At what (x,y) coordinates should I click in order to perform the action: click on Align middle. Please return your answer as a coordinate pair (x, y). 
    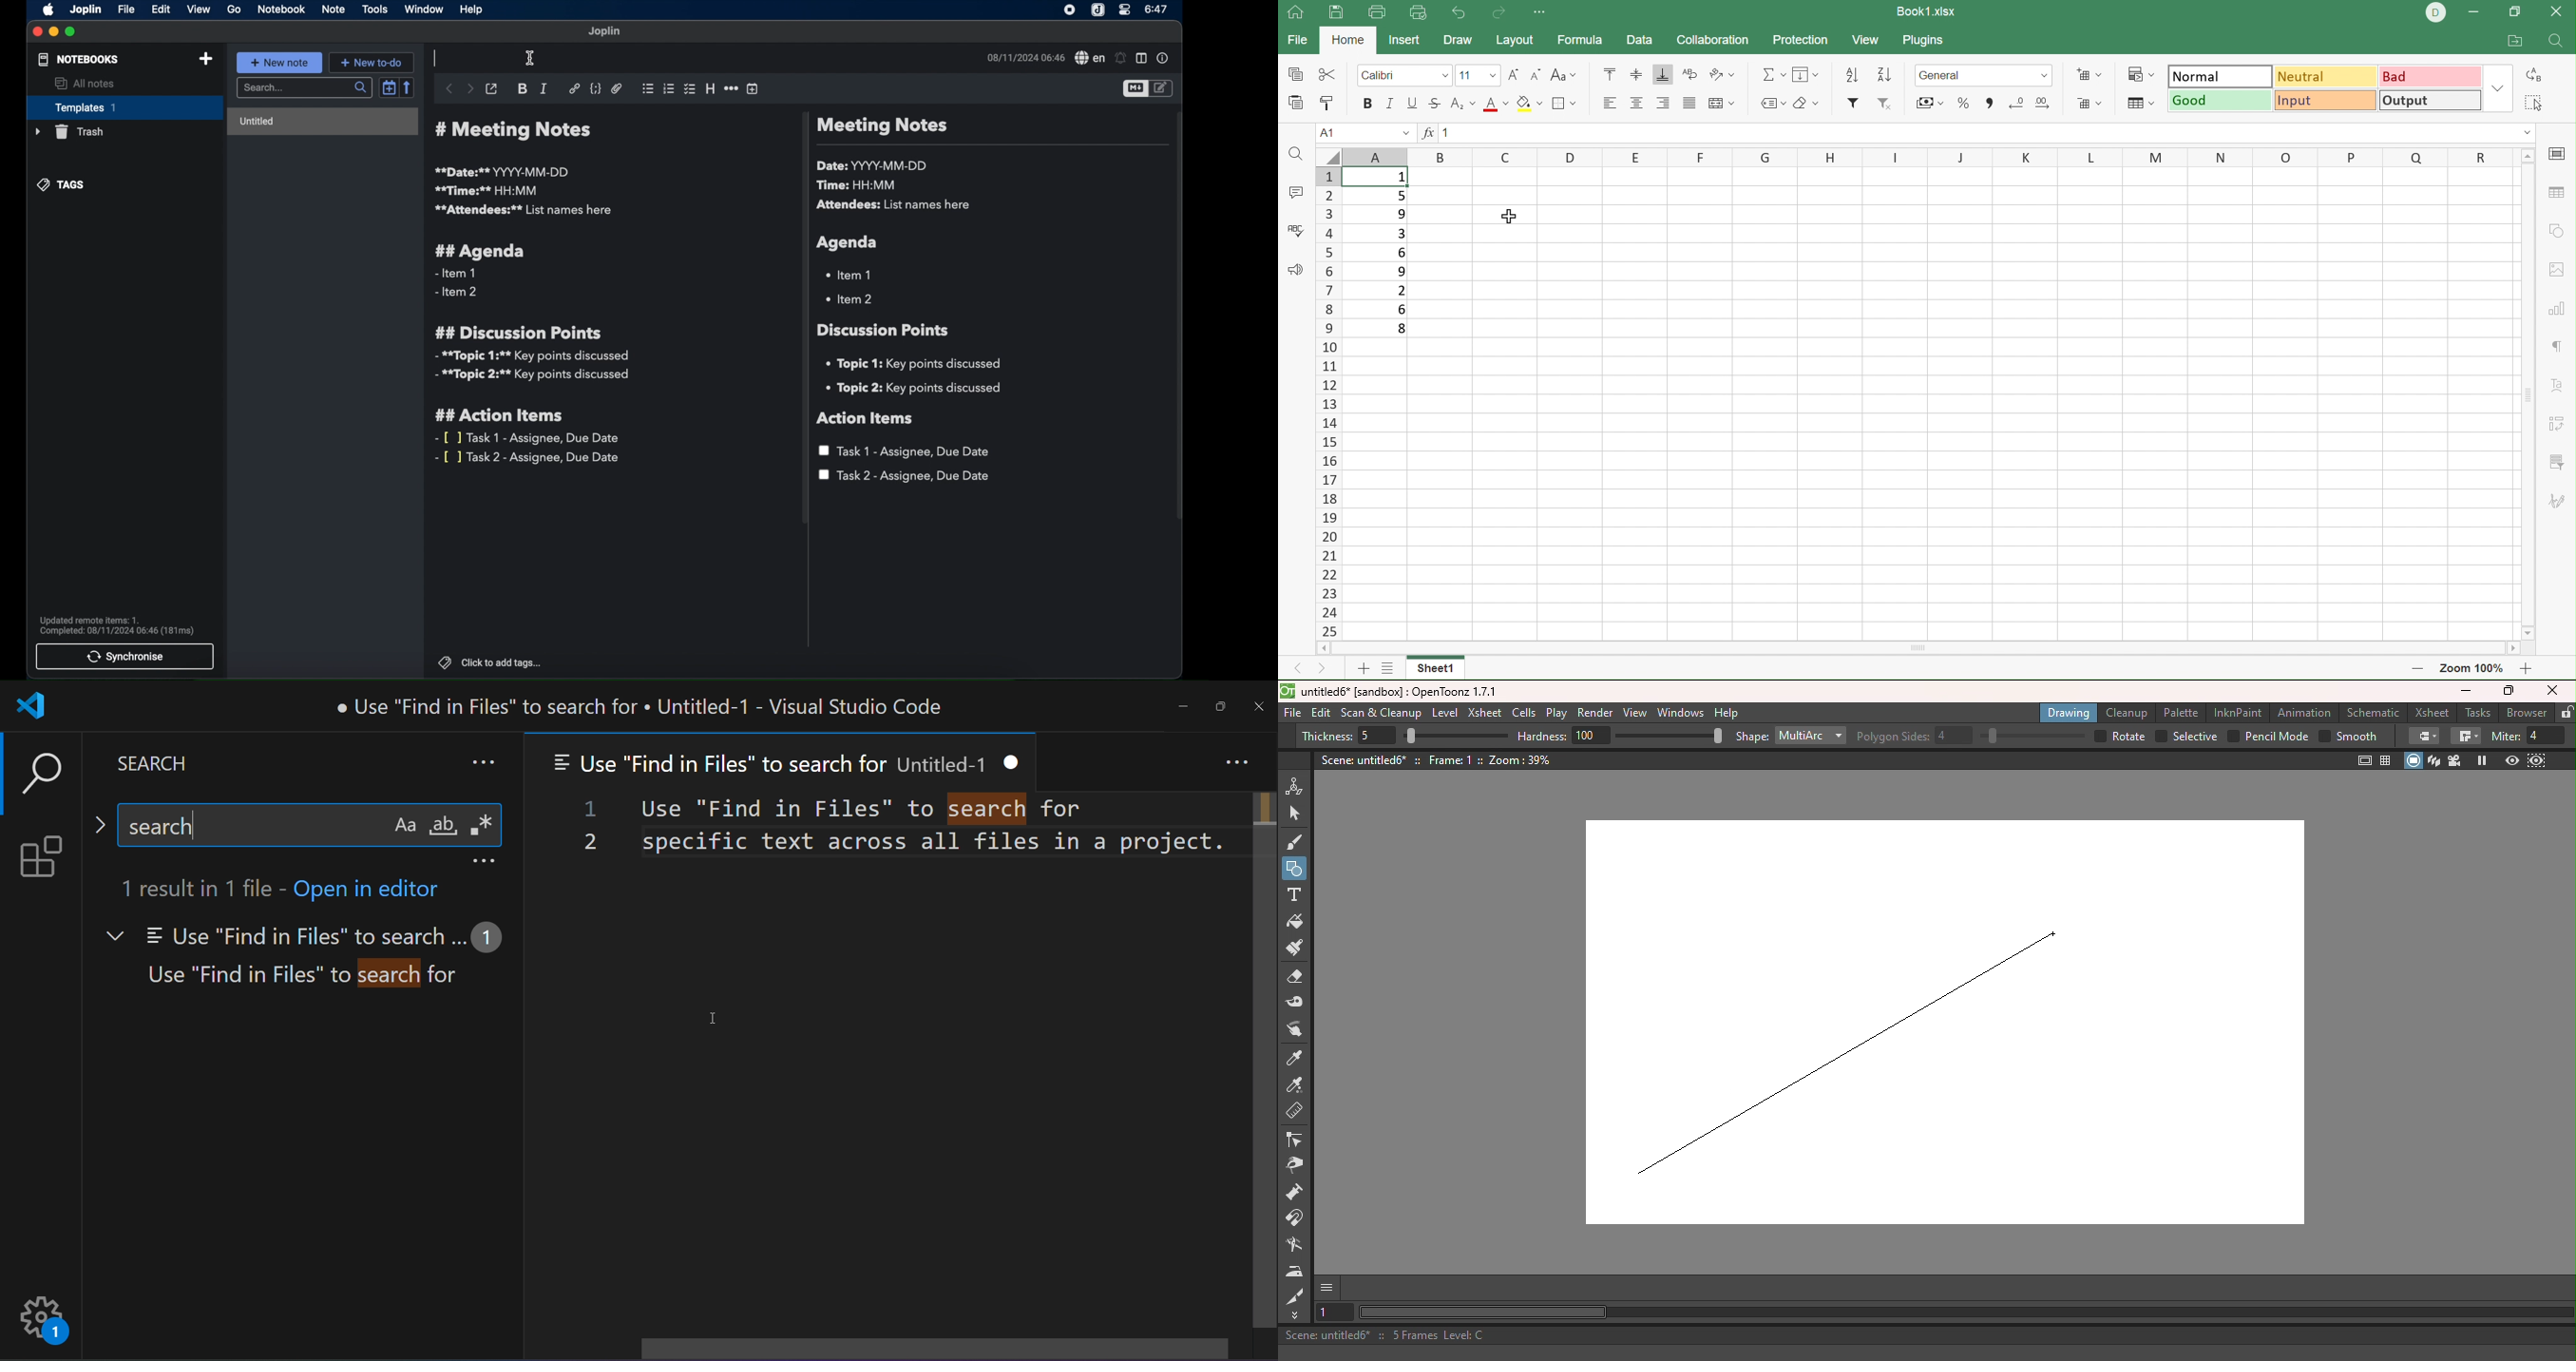
    Looking at the image, I should click on (1636, 74).